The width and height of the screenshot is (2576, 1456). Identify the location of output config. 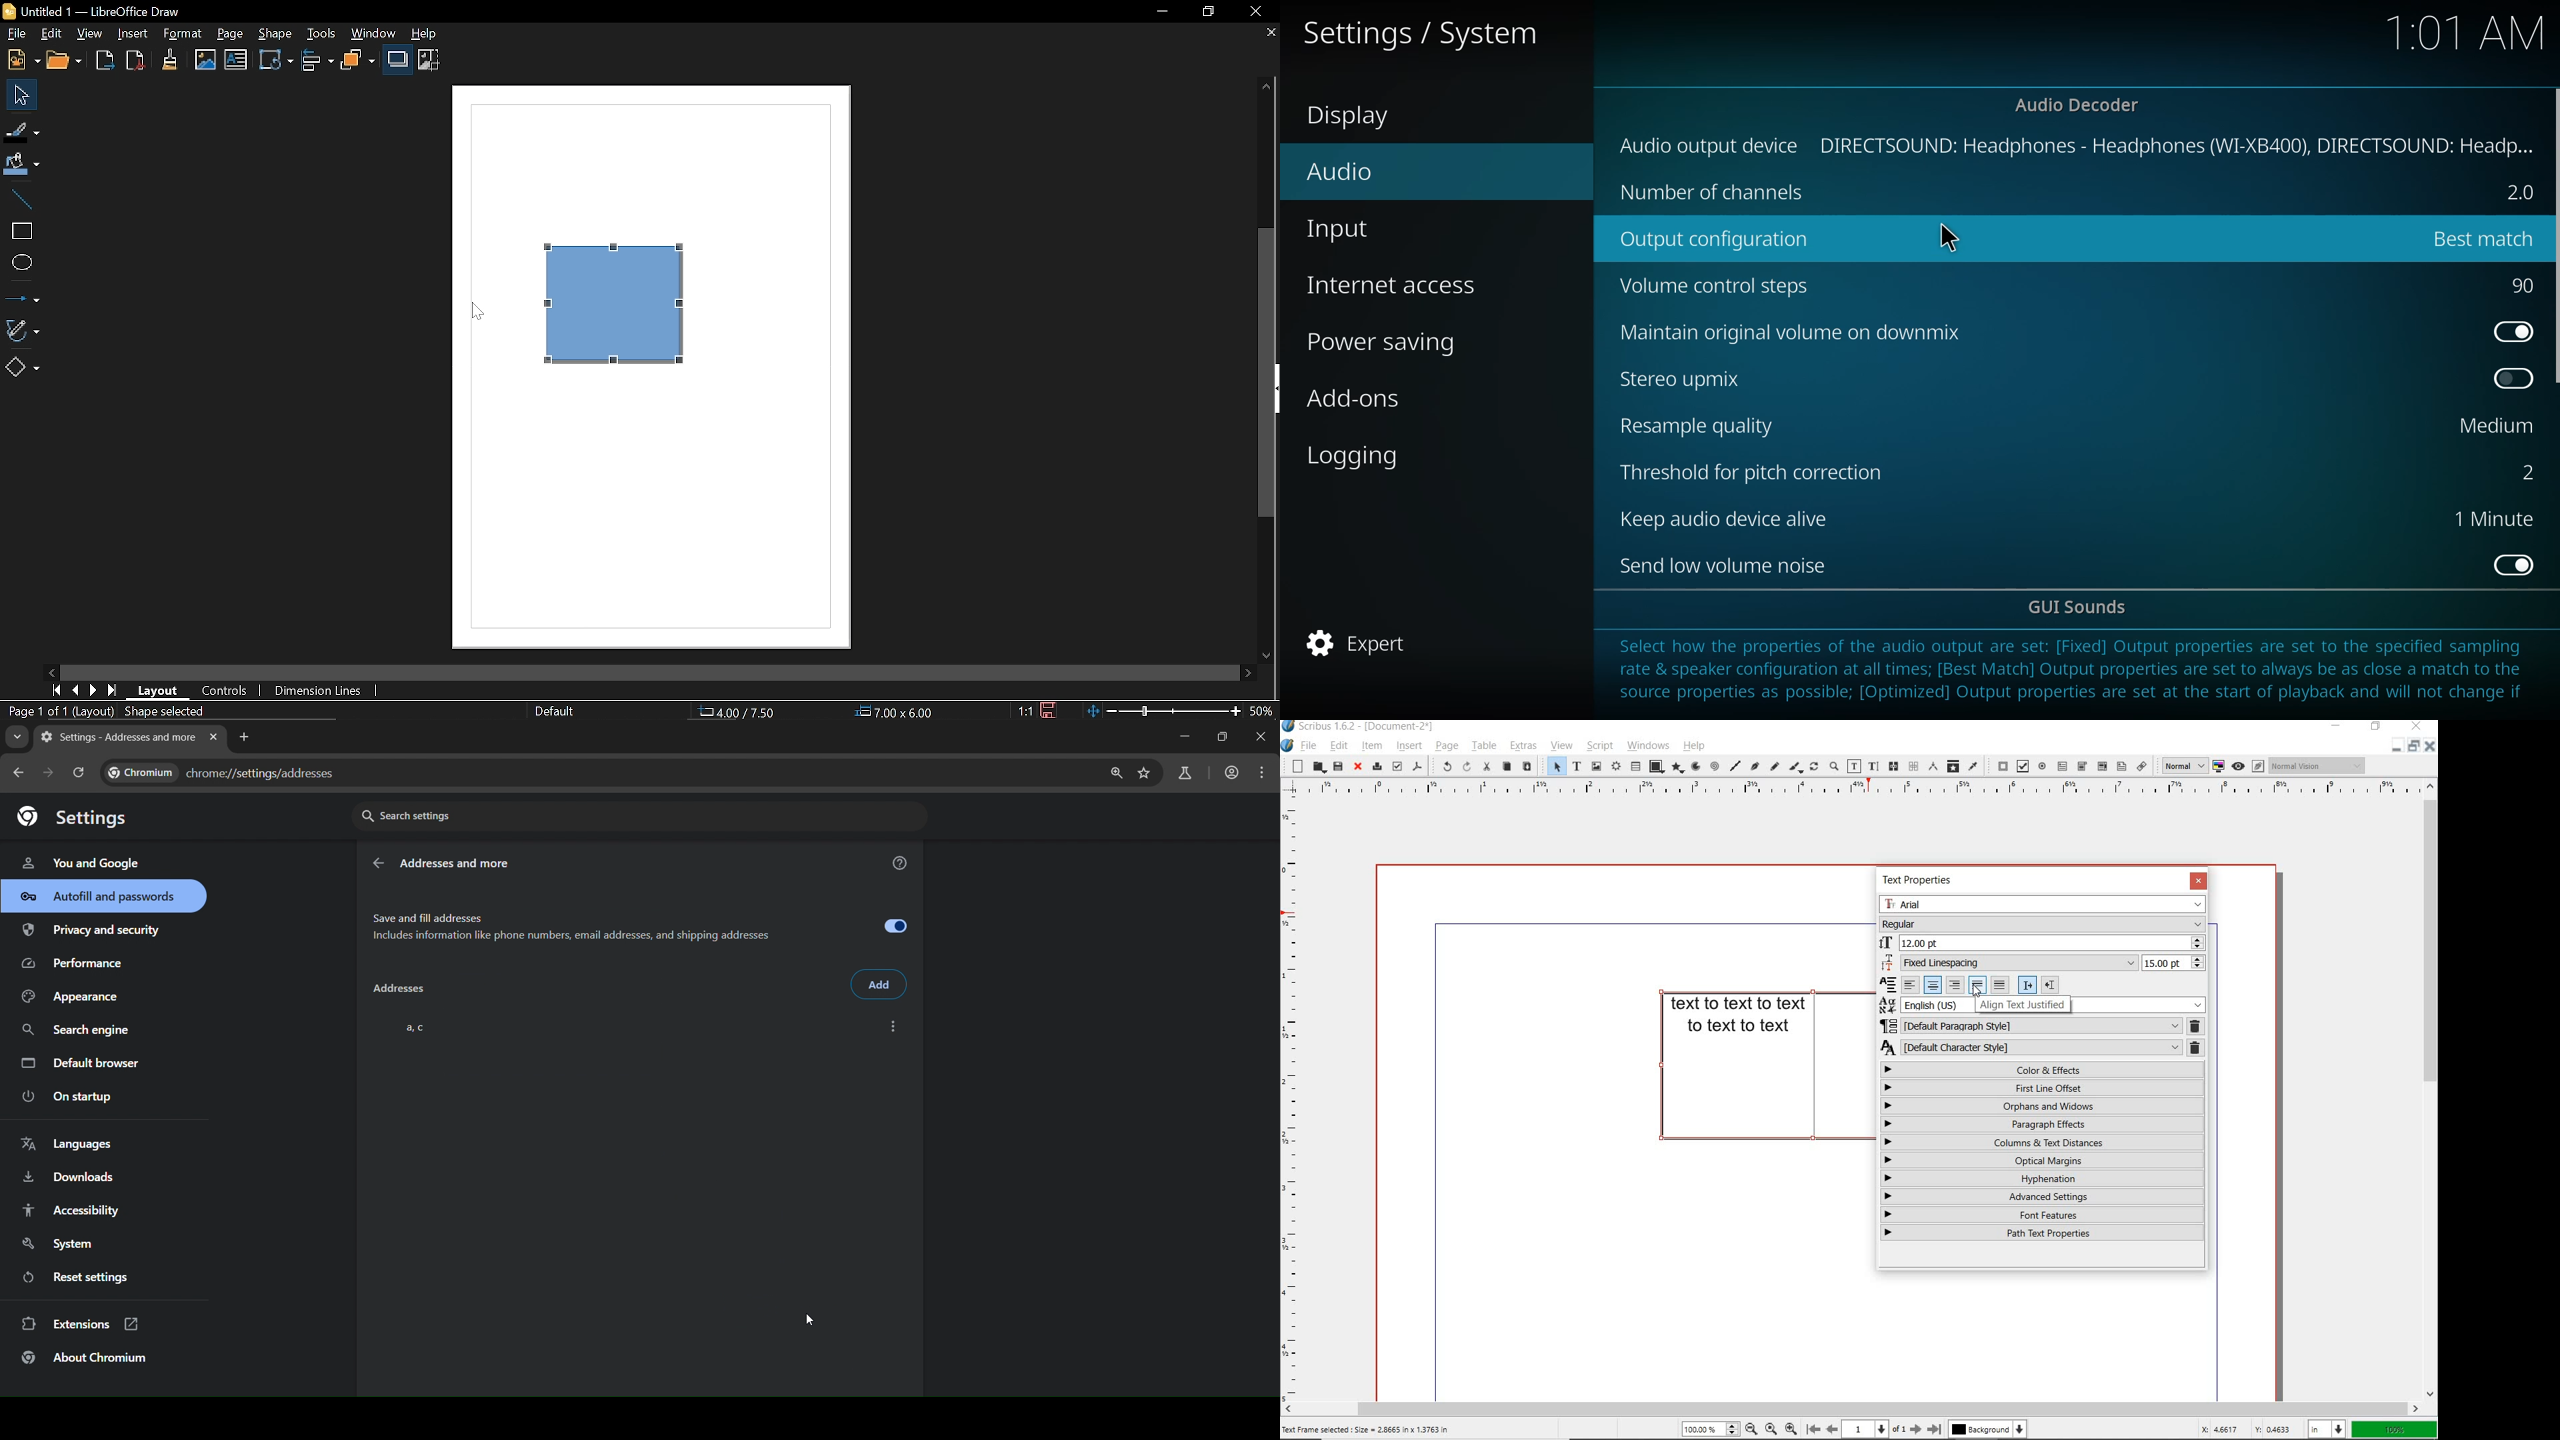
(1724, 240).